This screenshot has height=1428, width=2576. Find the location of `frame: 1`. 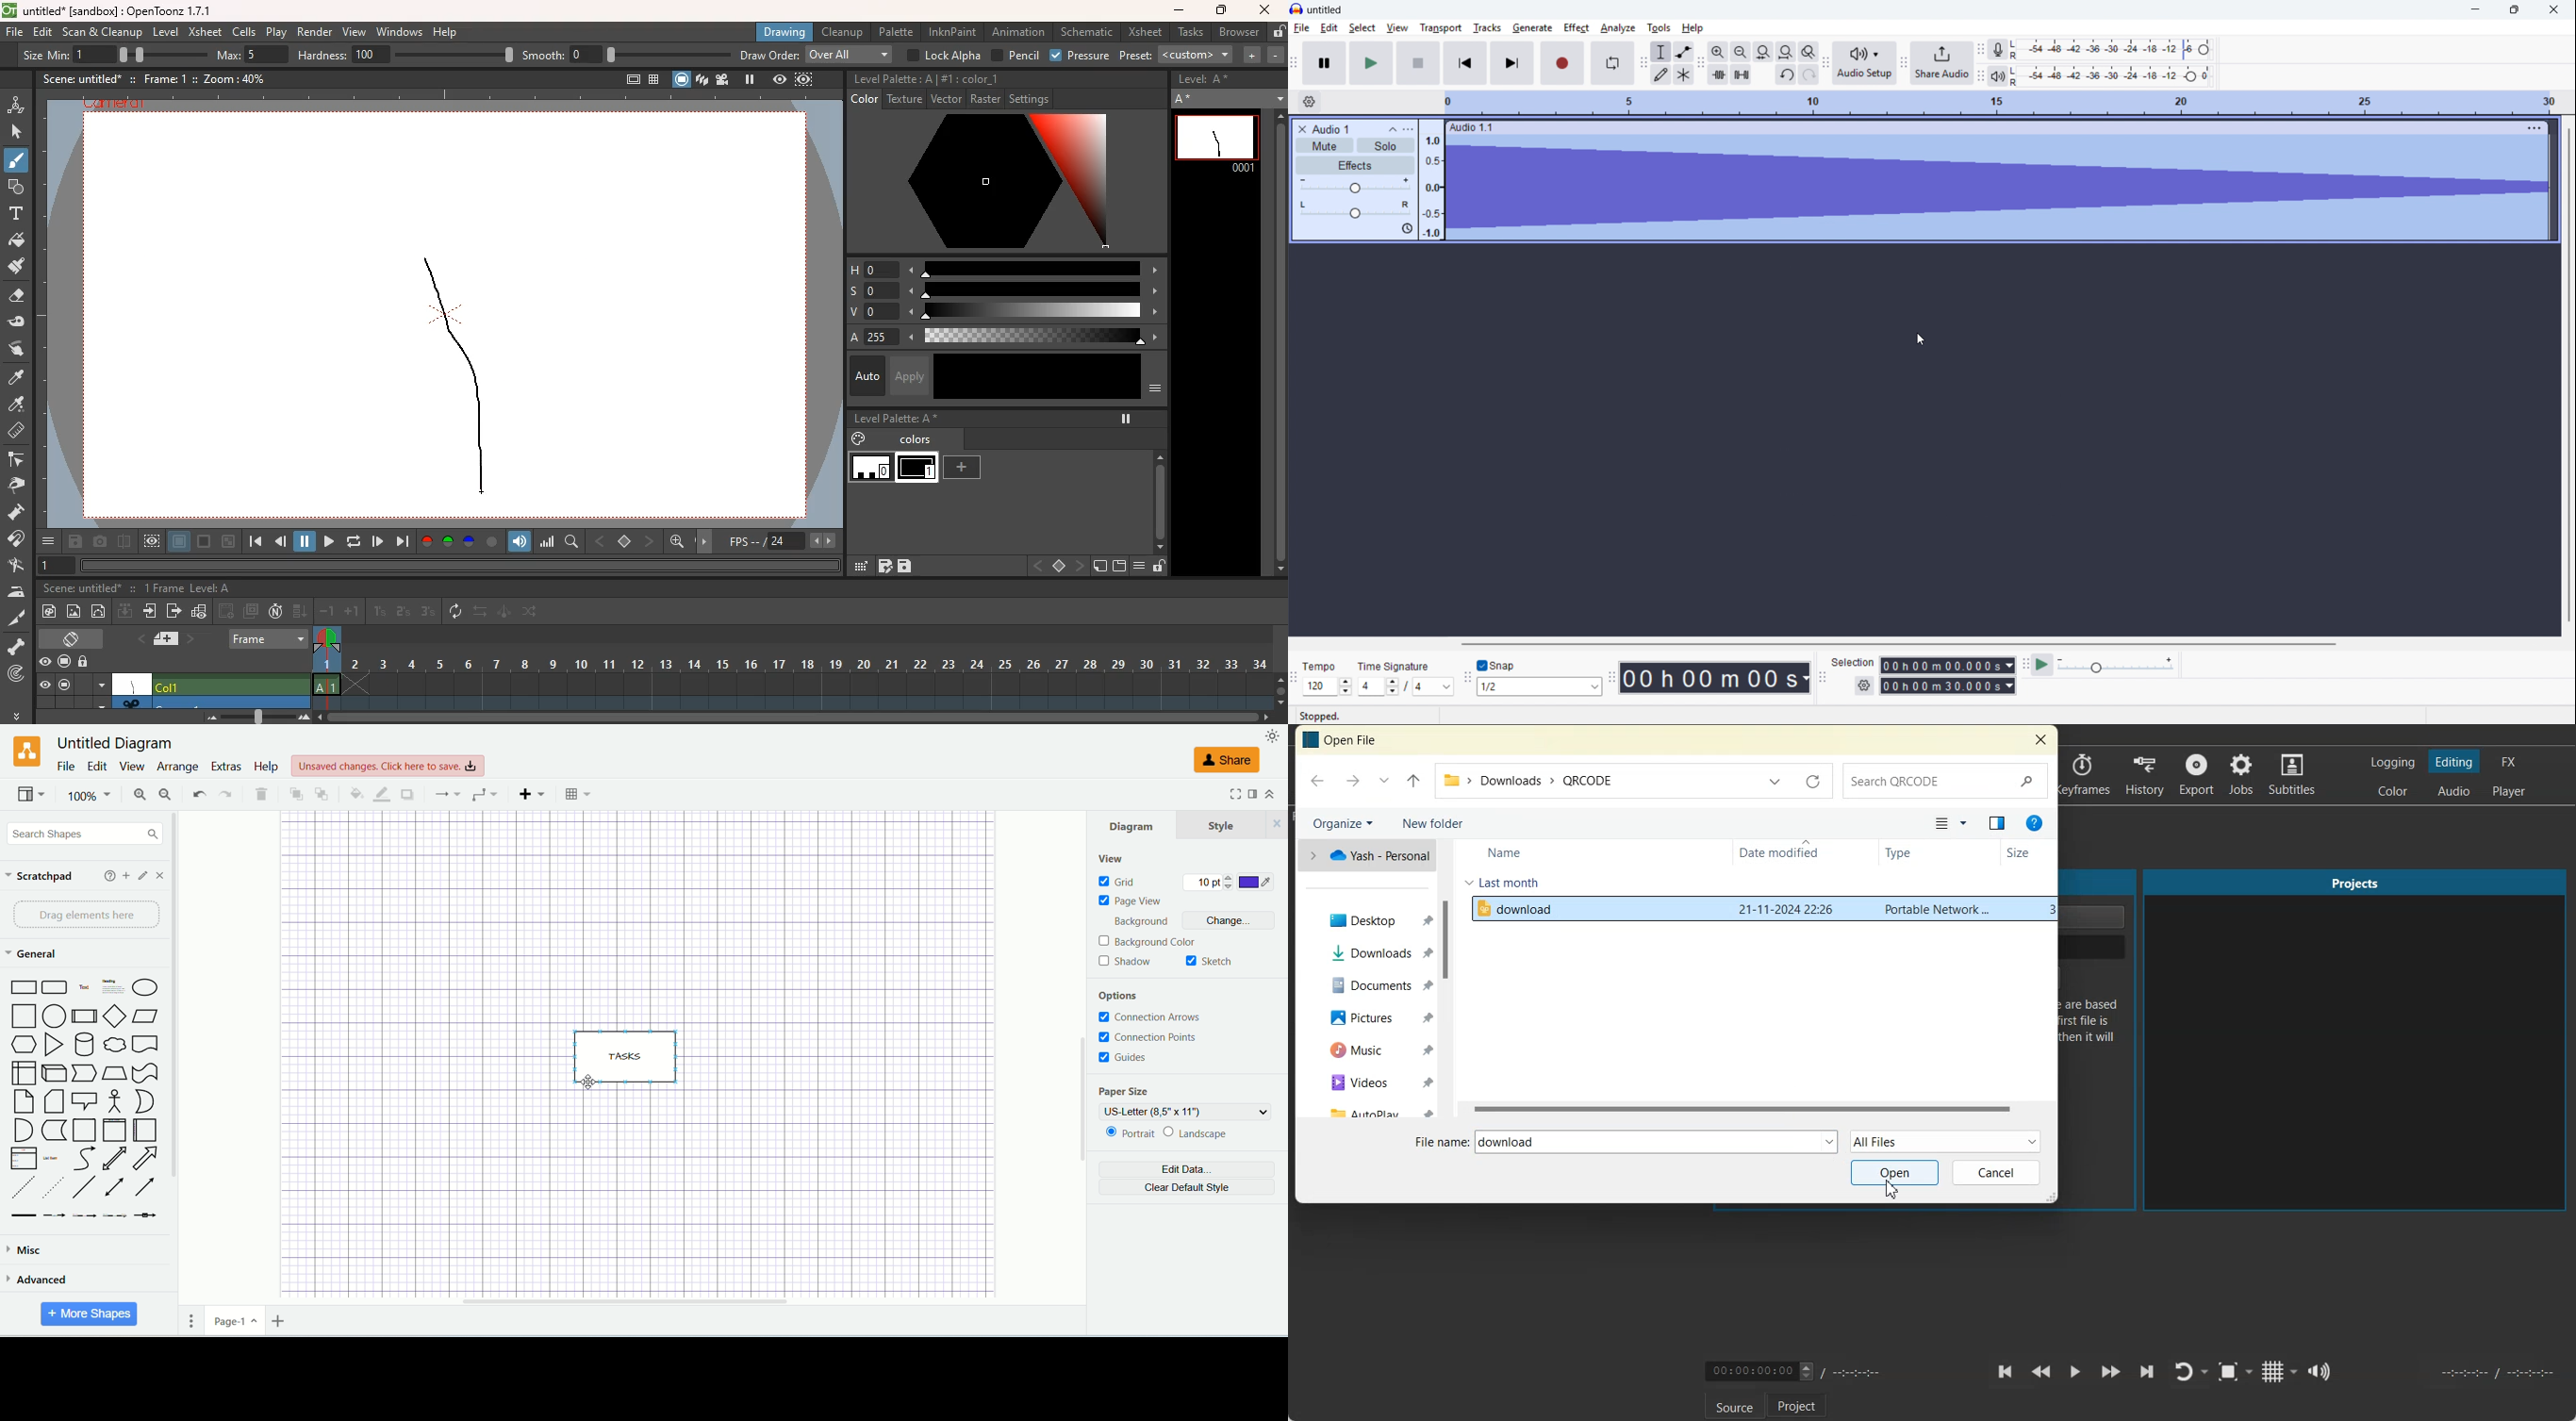

frame: 1 is located at coordinates (164, 78).